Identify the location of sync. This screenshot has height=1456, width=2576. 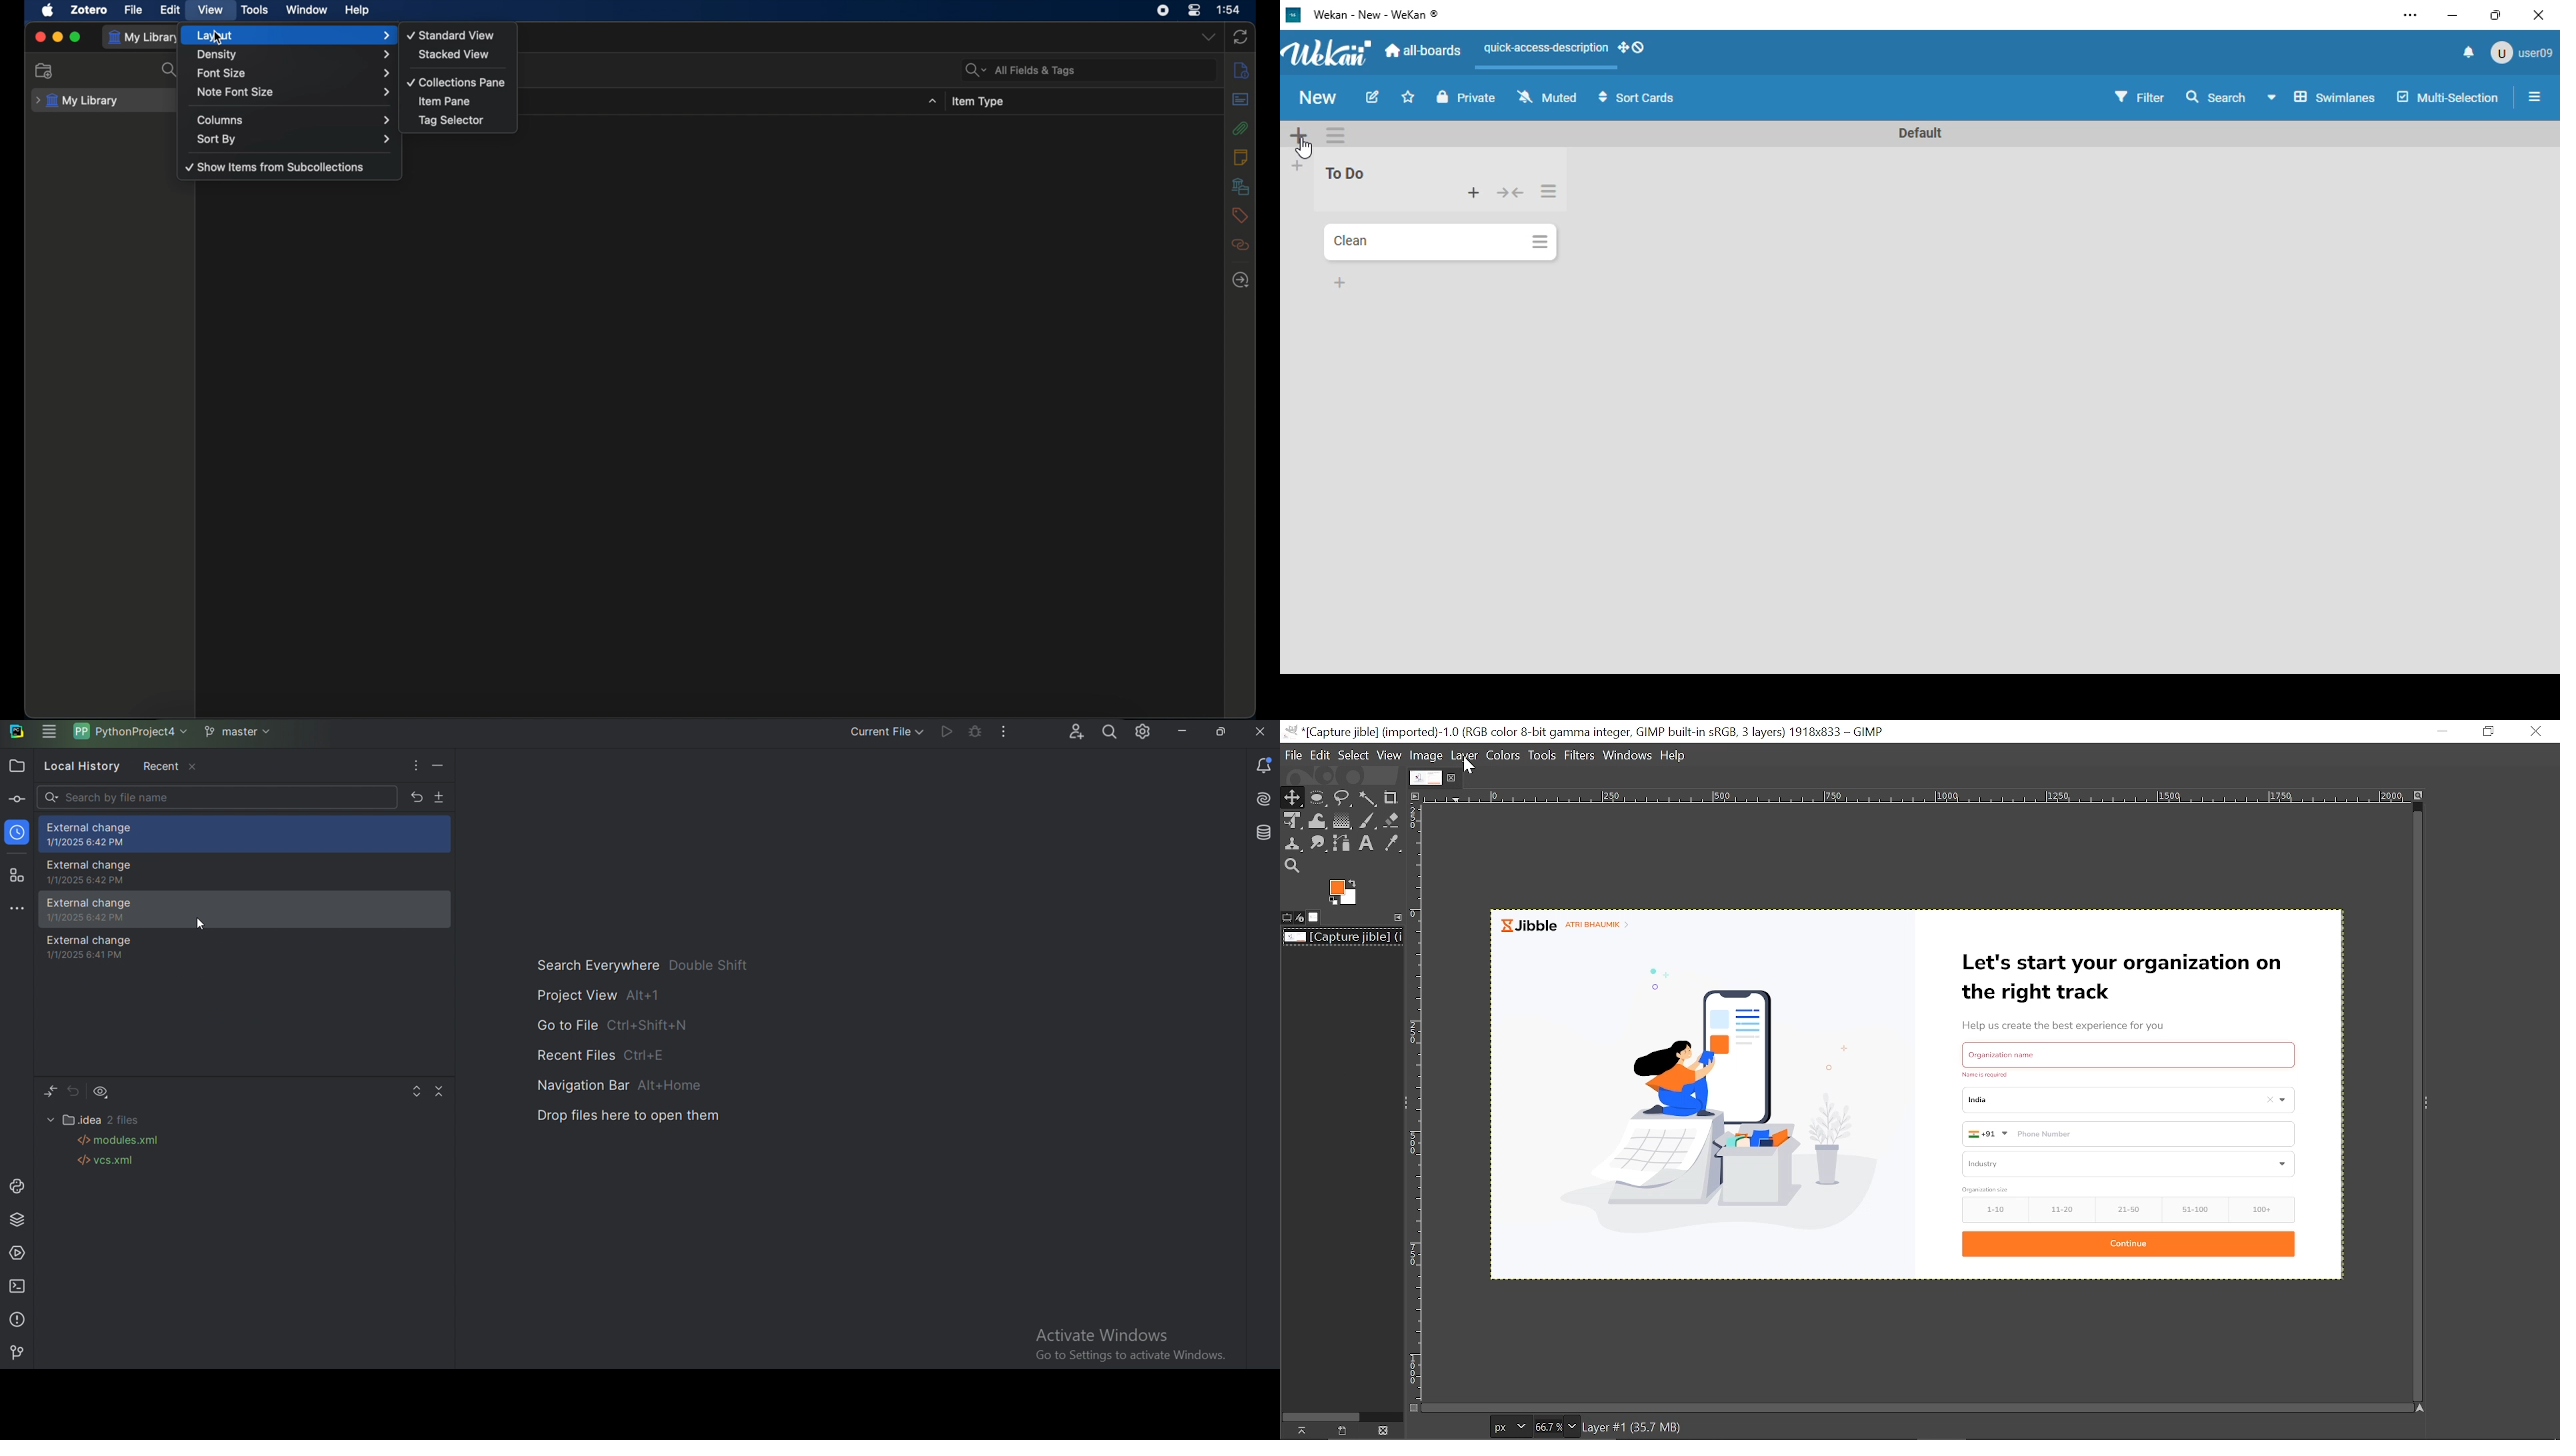
(1239, 37).